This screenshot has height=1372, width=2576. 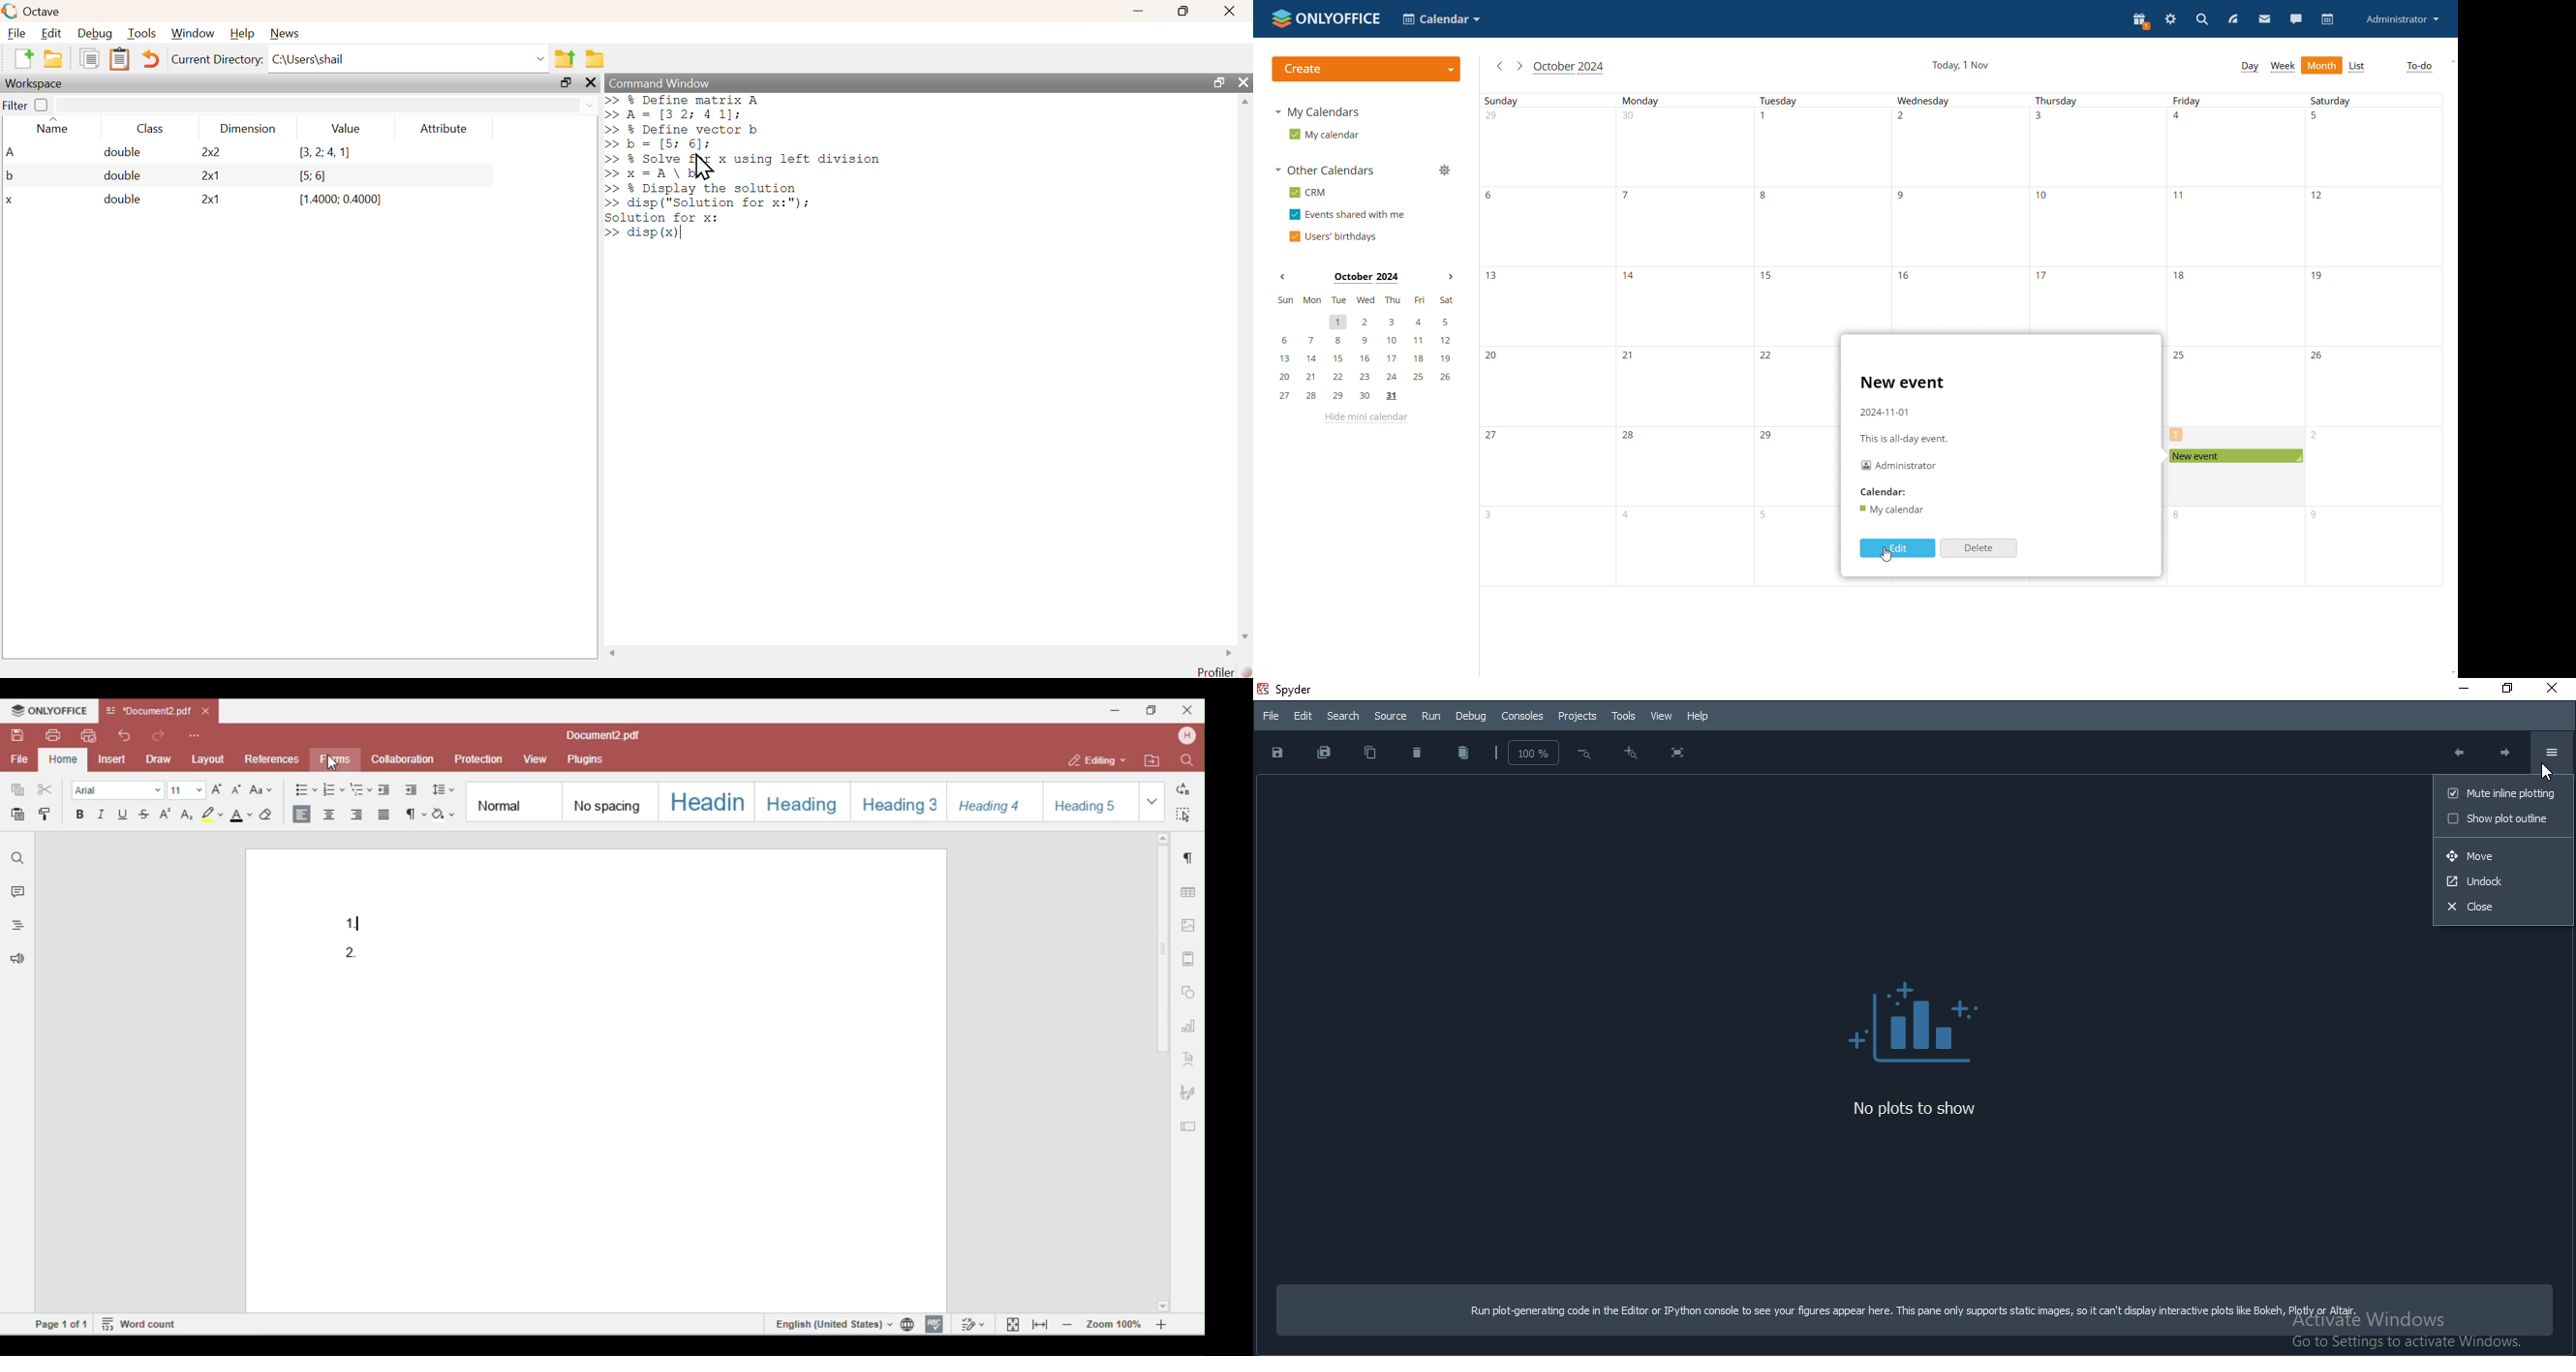 I want to click on double, so click(x=112, y=153).